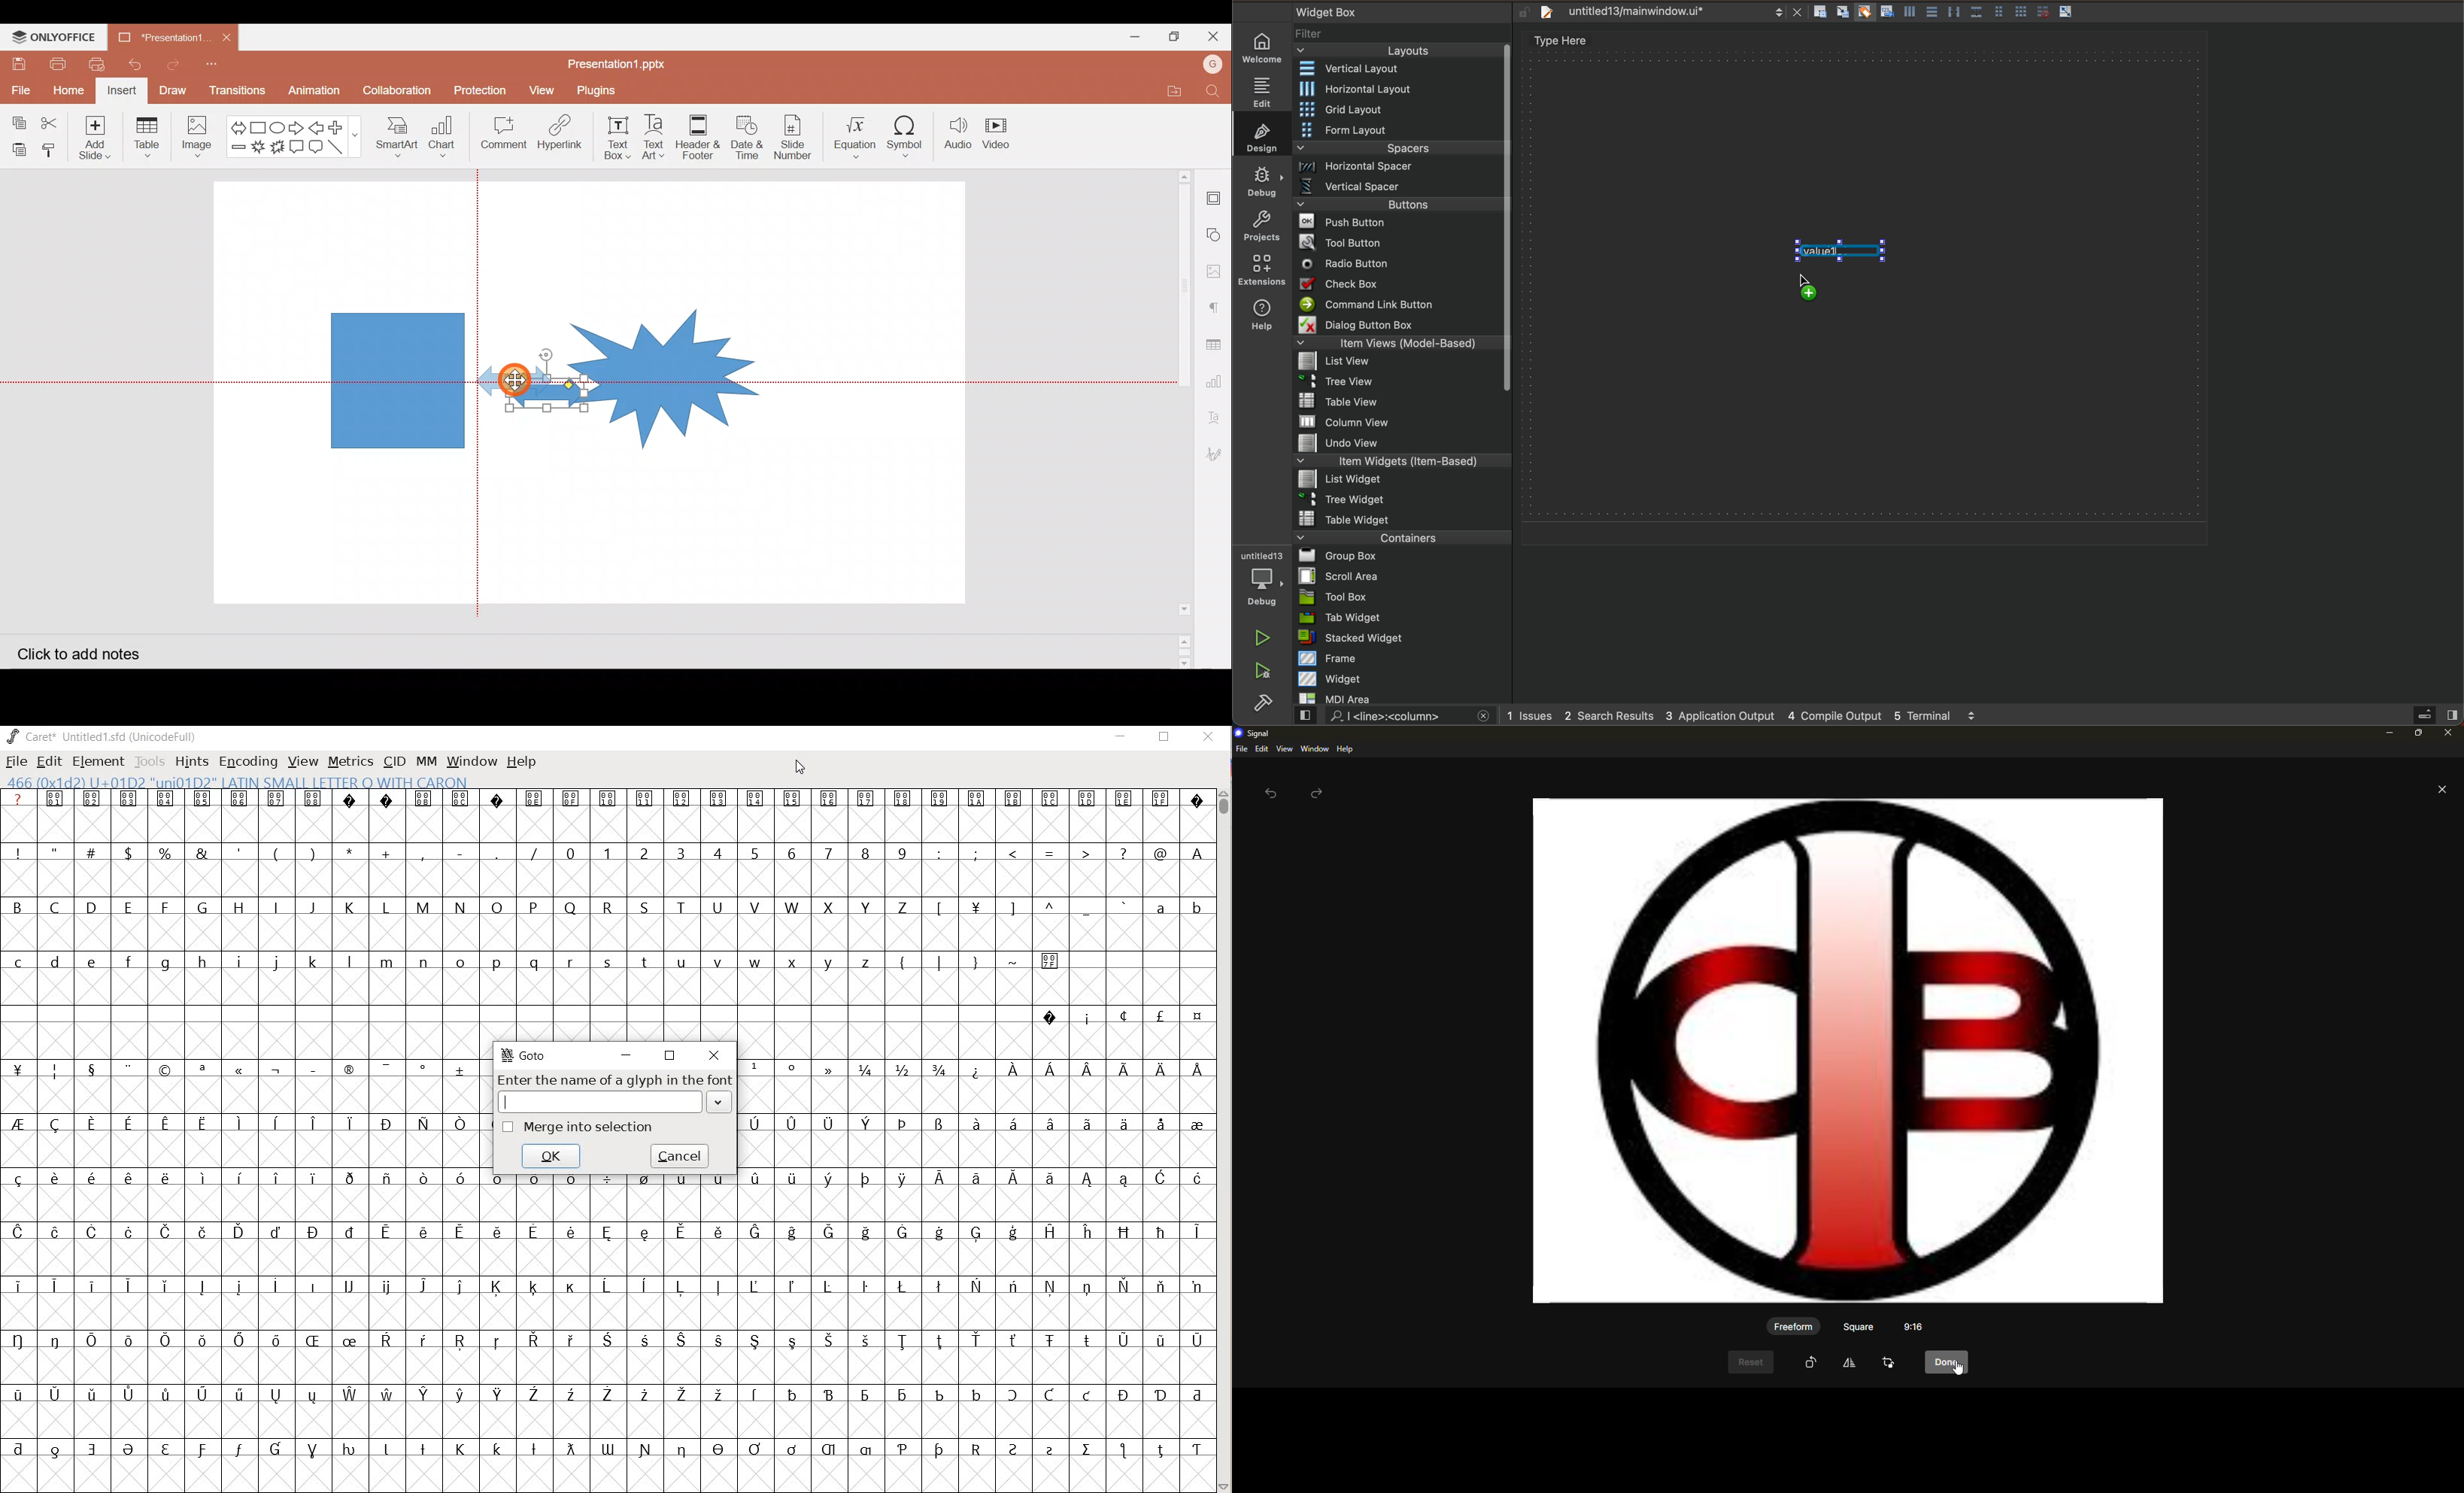 This screenshot has width=2464, height=1512. Describe the element at coordinates (1215, 310) in the screenshot. I see `Paragraph settings` at that location.